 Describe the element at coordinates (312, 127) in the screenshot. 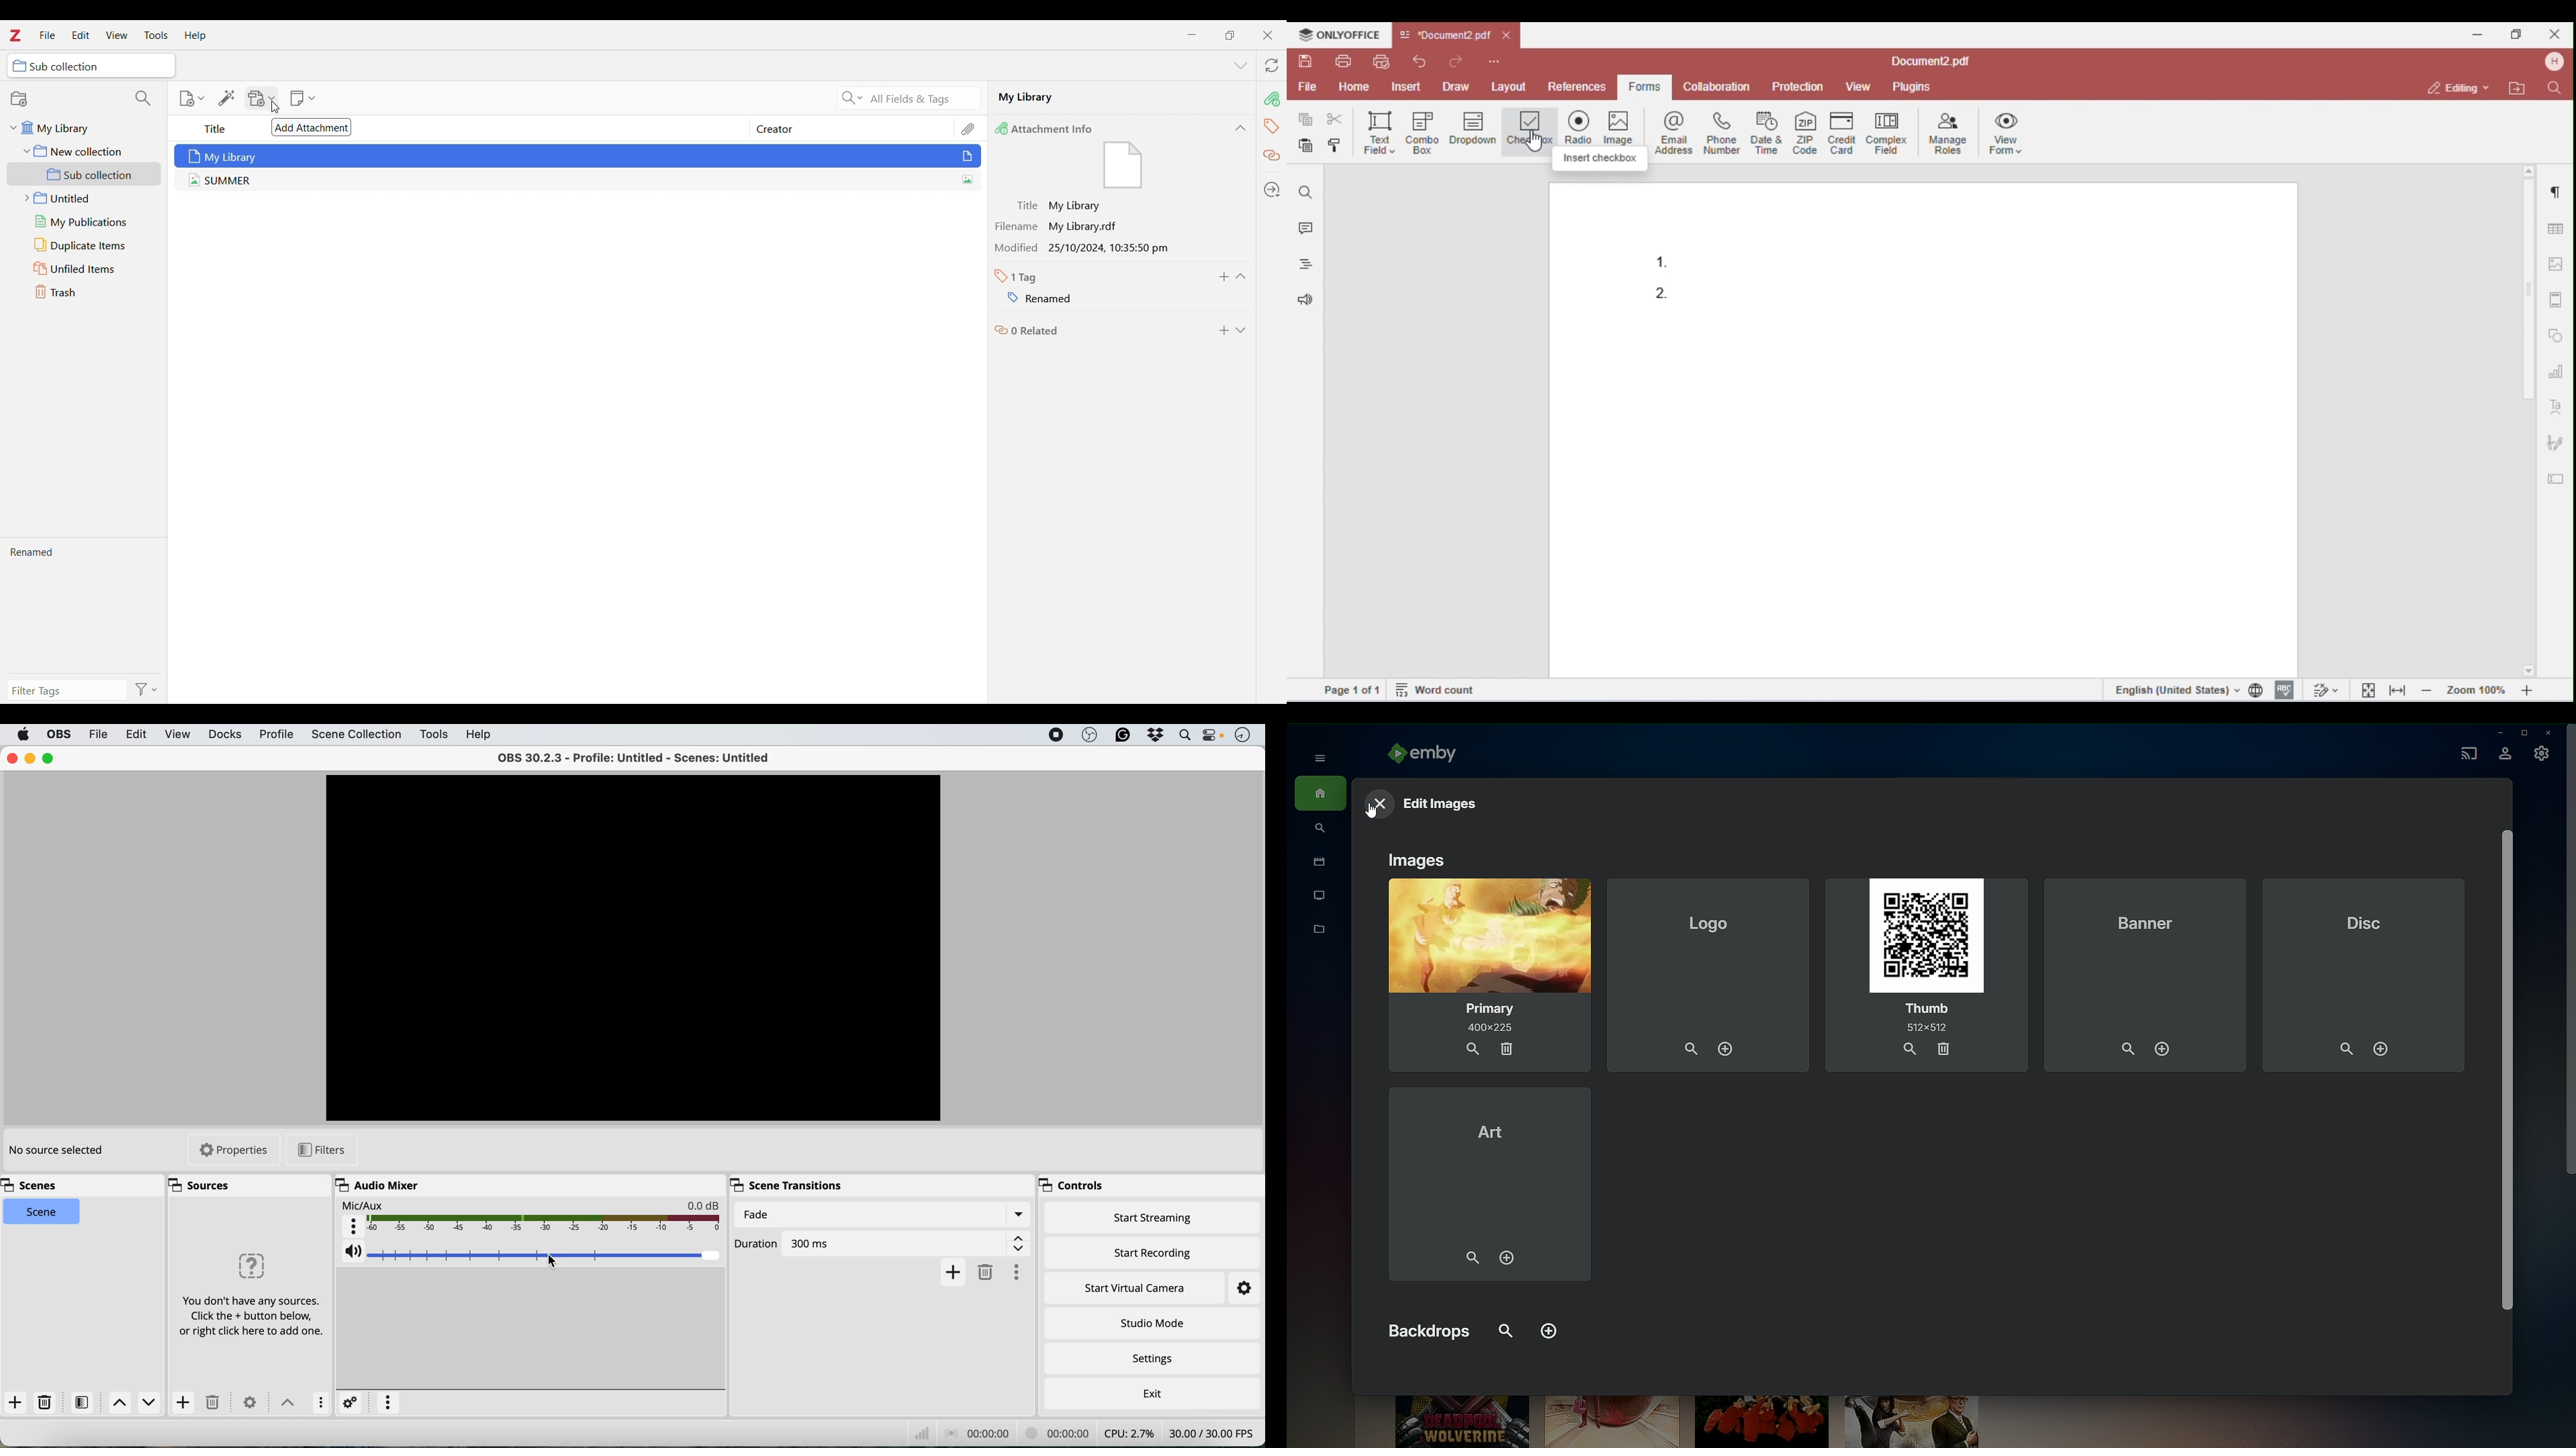

I see `Add Attachment` at that location.